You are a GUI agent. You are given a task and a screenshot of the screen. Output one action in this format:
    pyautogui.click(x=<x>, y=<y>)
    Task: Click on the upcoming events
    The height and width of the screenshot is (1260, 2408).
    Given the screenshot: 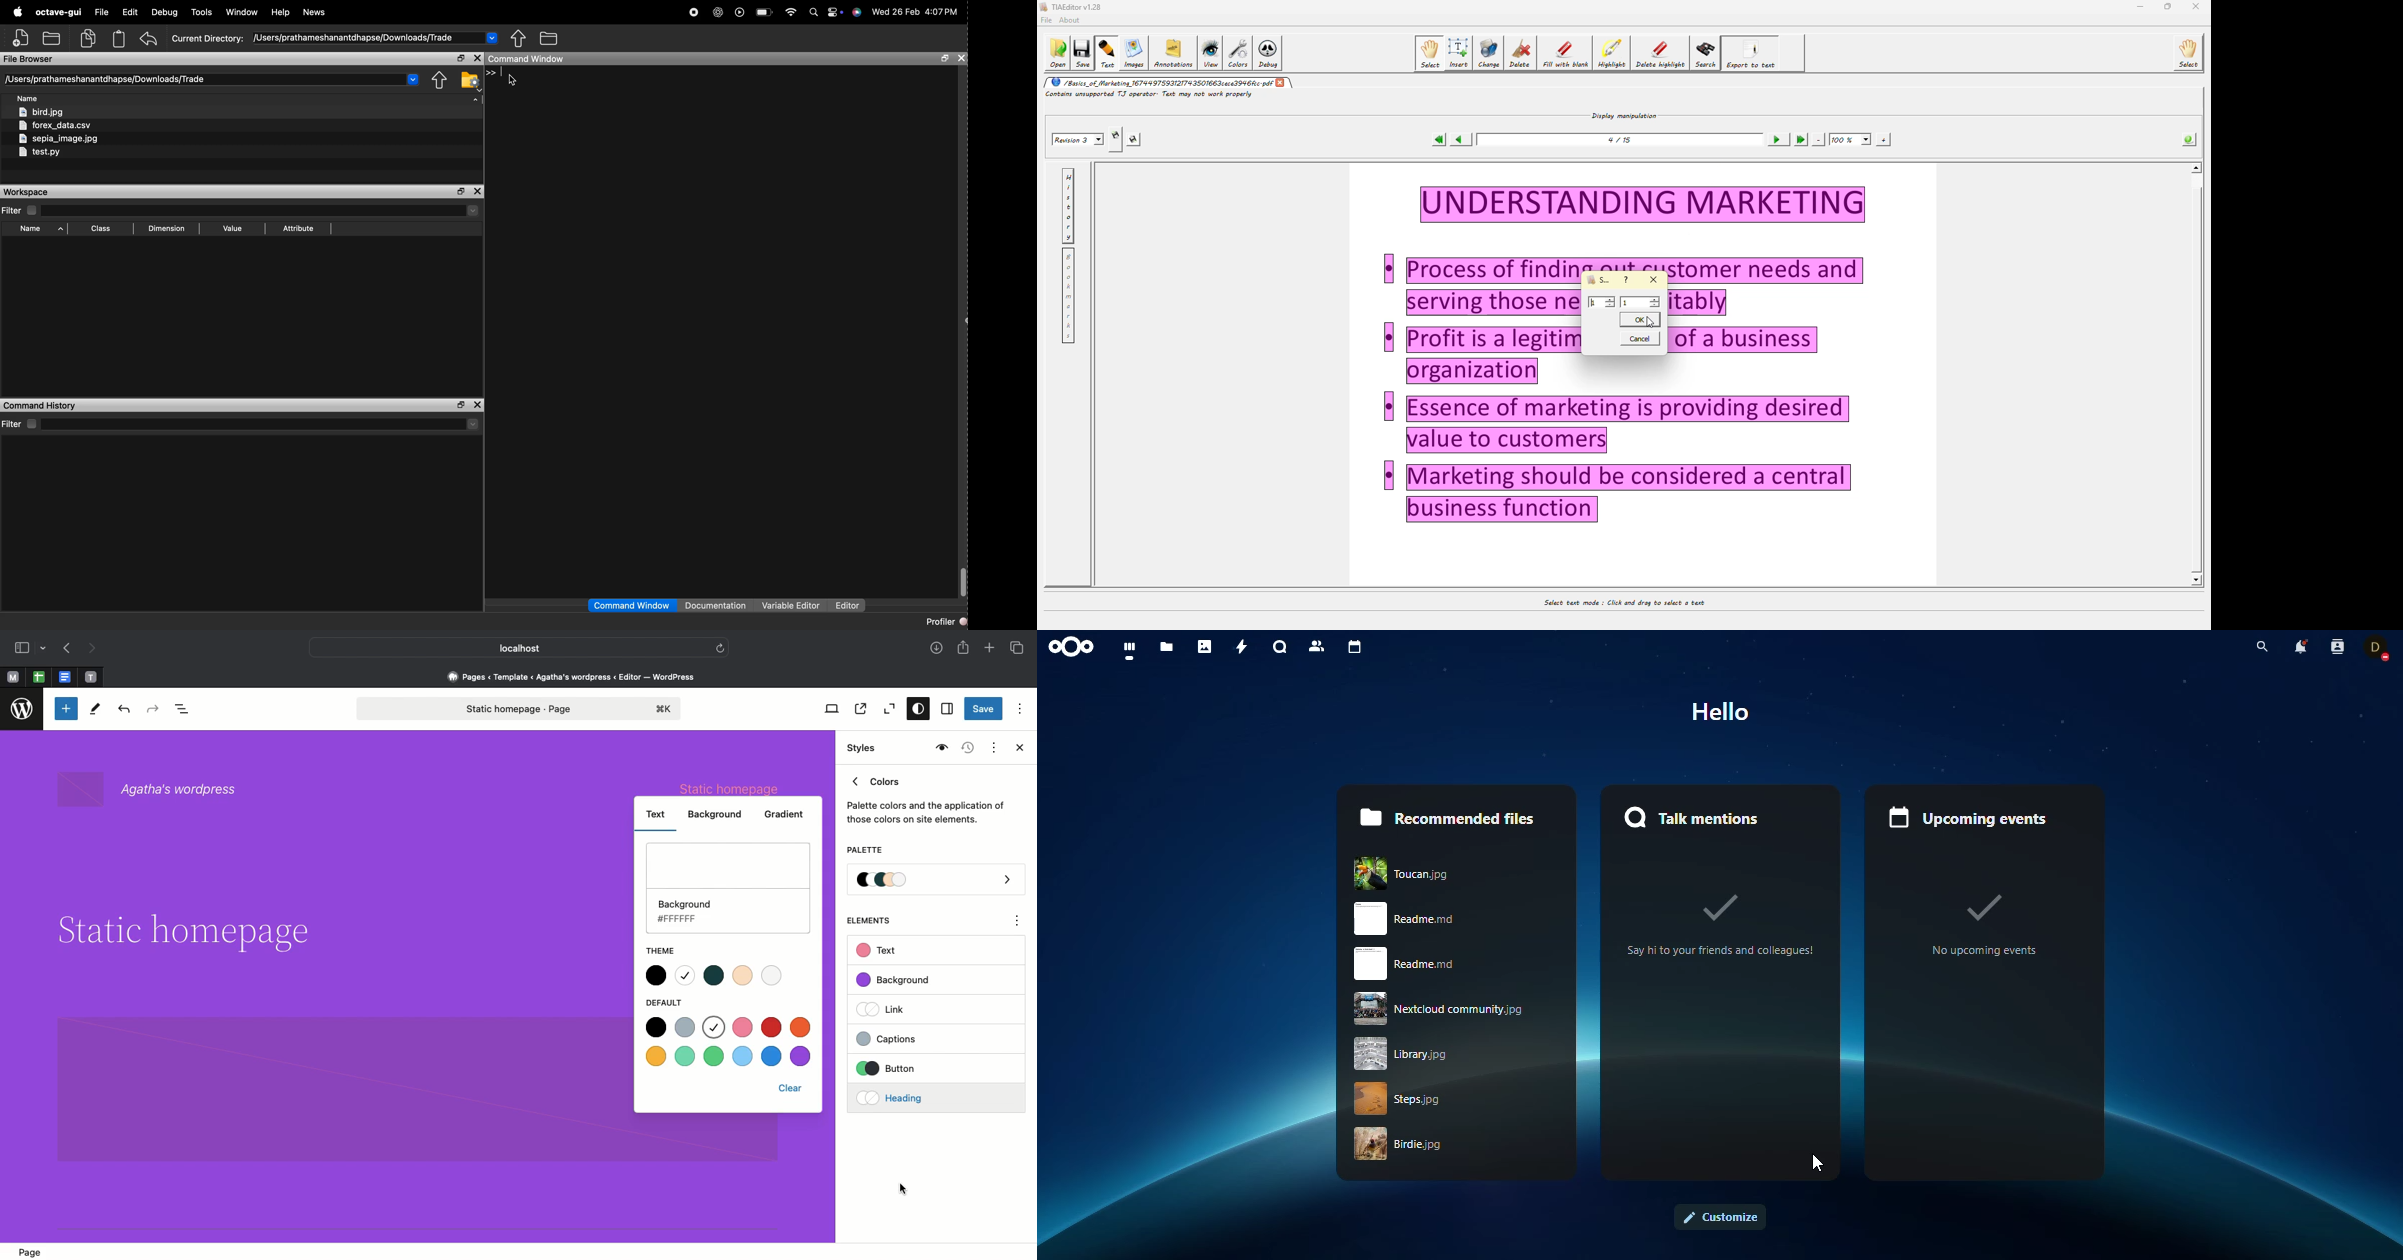 What is the action you would take?
    pyautogui.click(x=1974, y=814)
    